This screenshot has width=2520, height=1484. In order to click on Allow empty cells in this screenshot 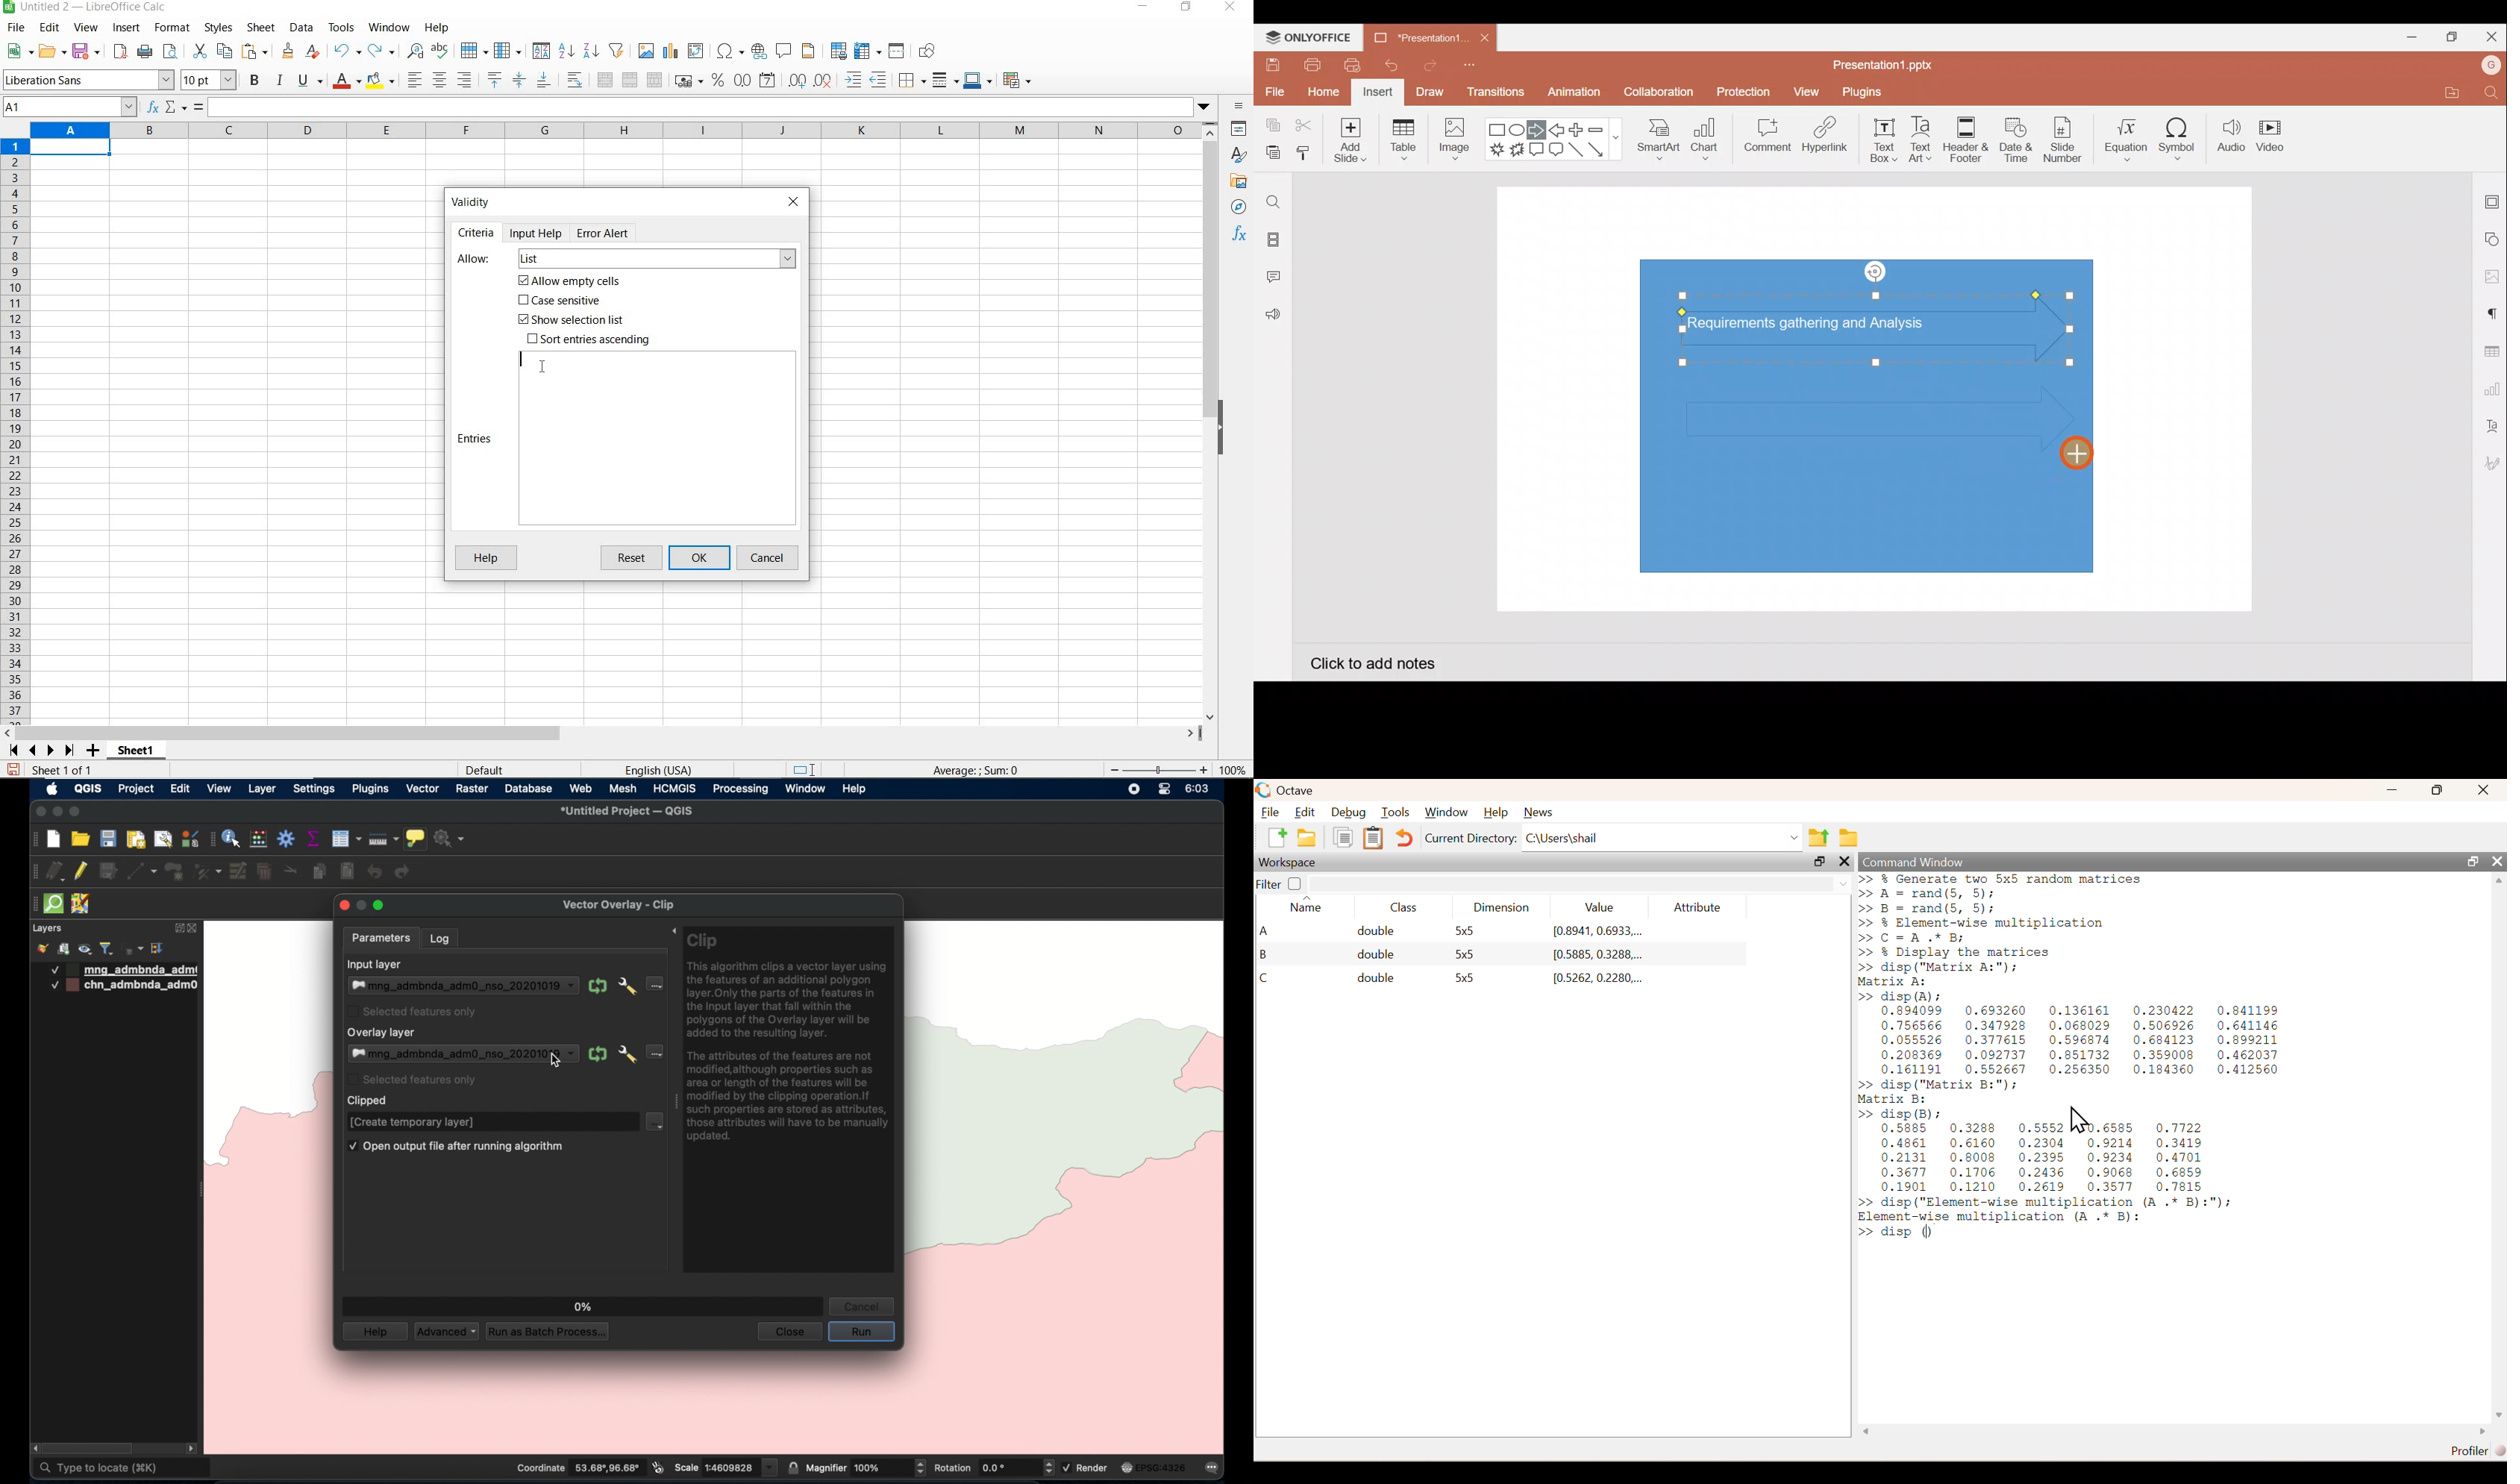, I will do `click(571, 281)`.